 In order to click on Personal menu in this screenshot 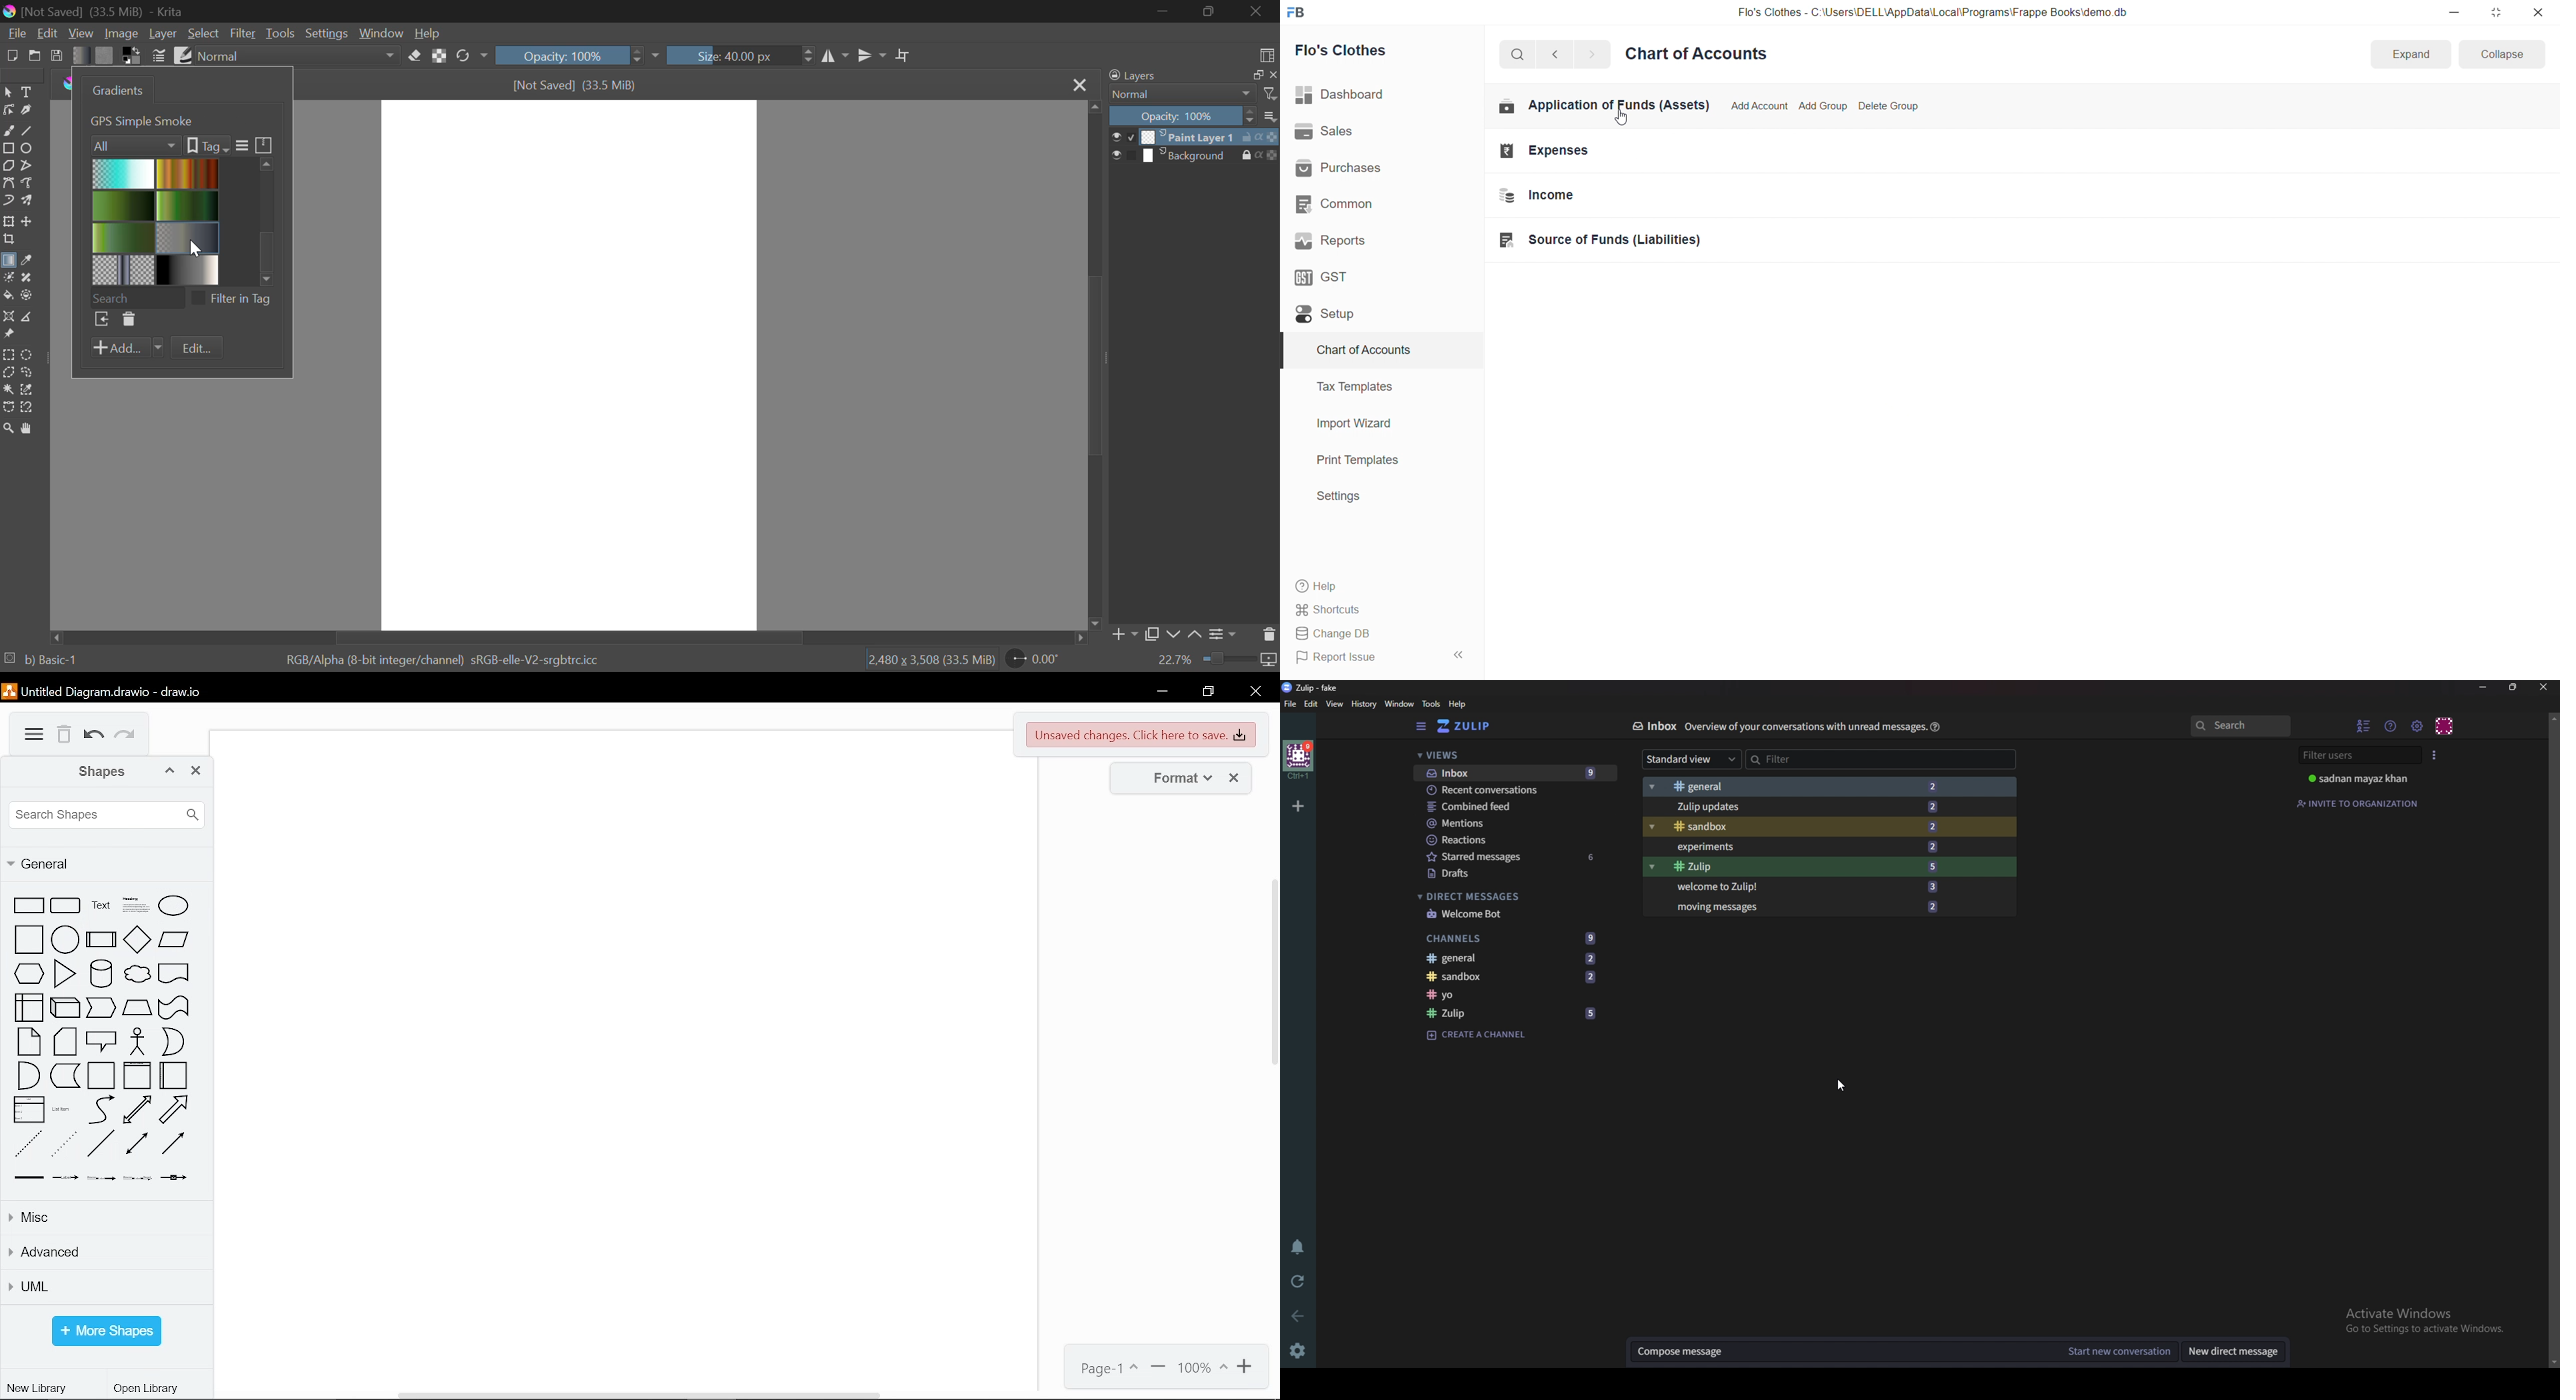, I will do `click(2445, 725)`.